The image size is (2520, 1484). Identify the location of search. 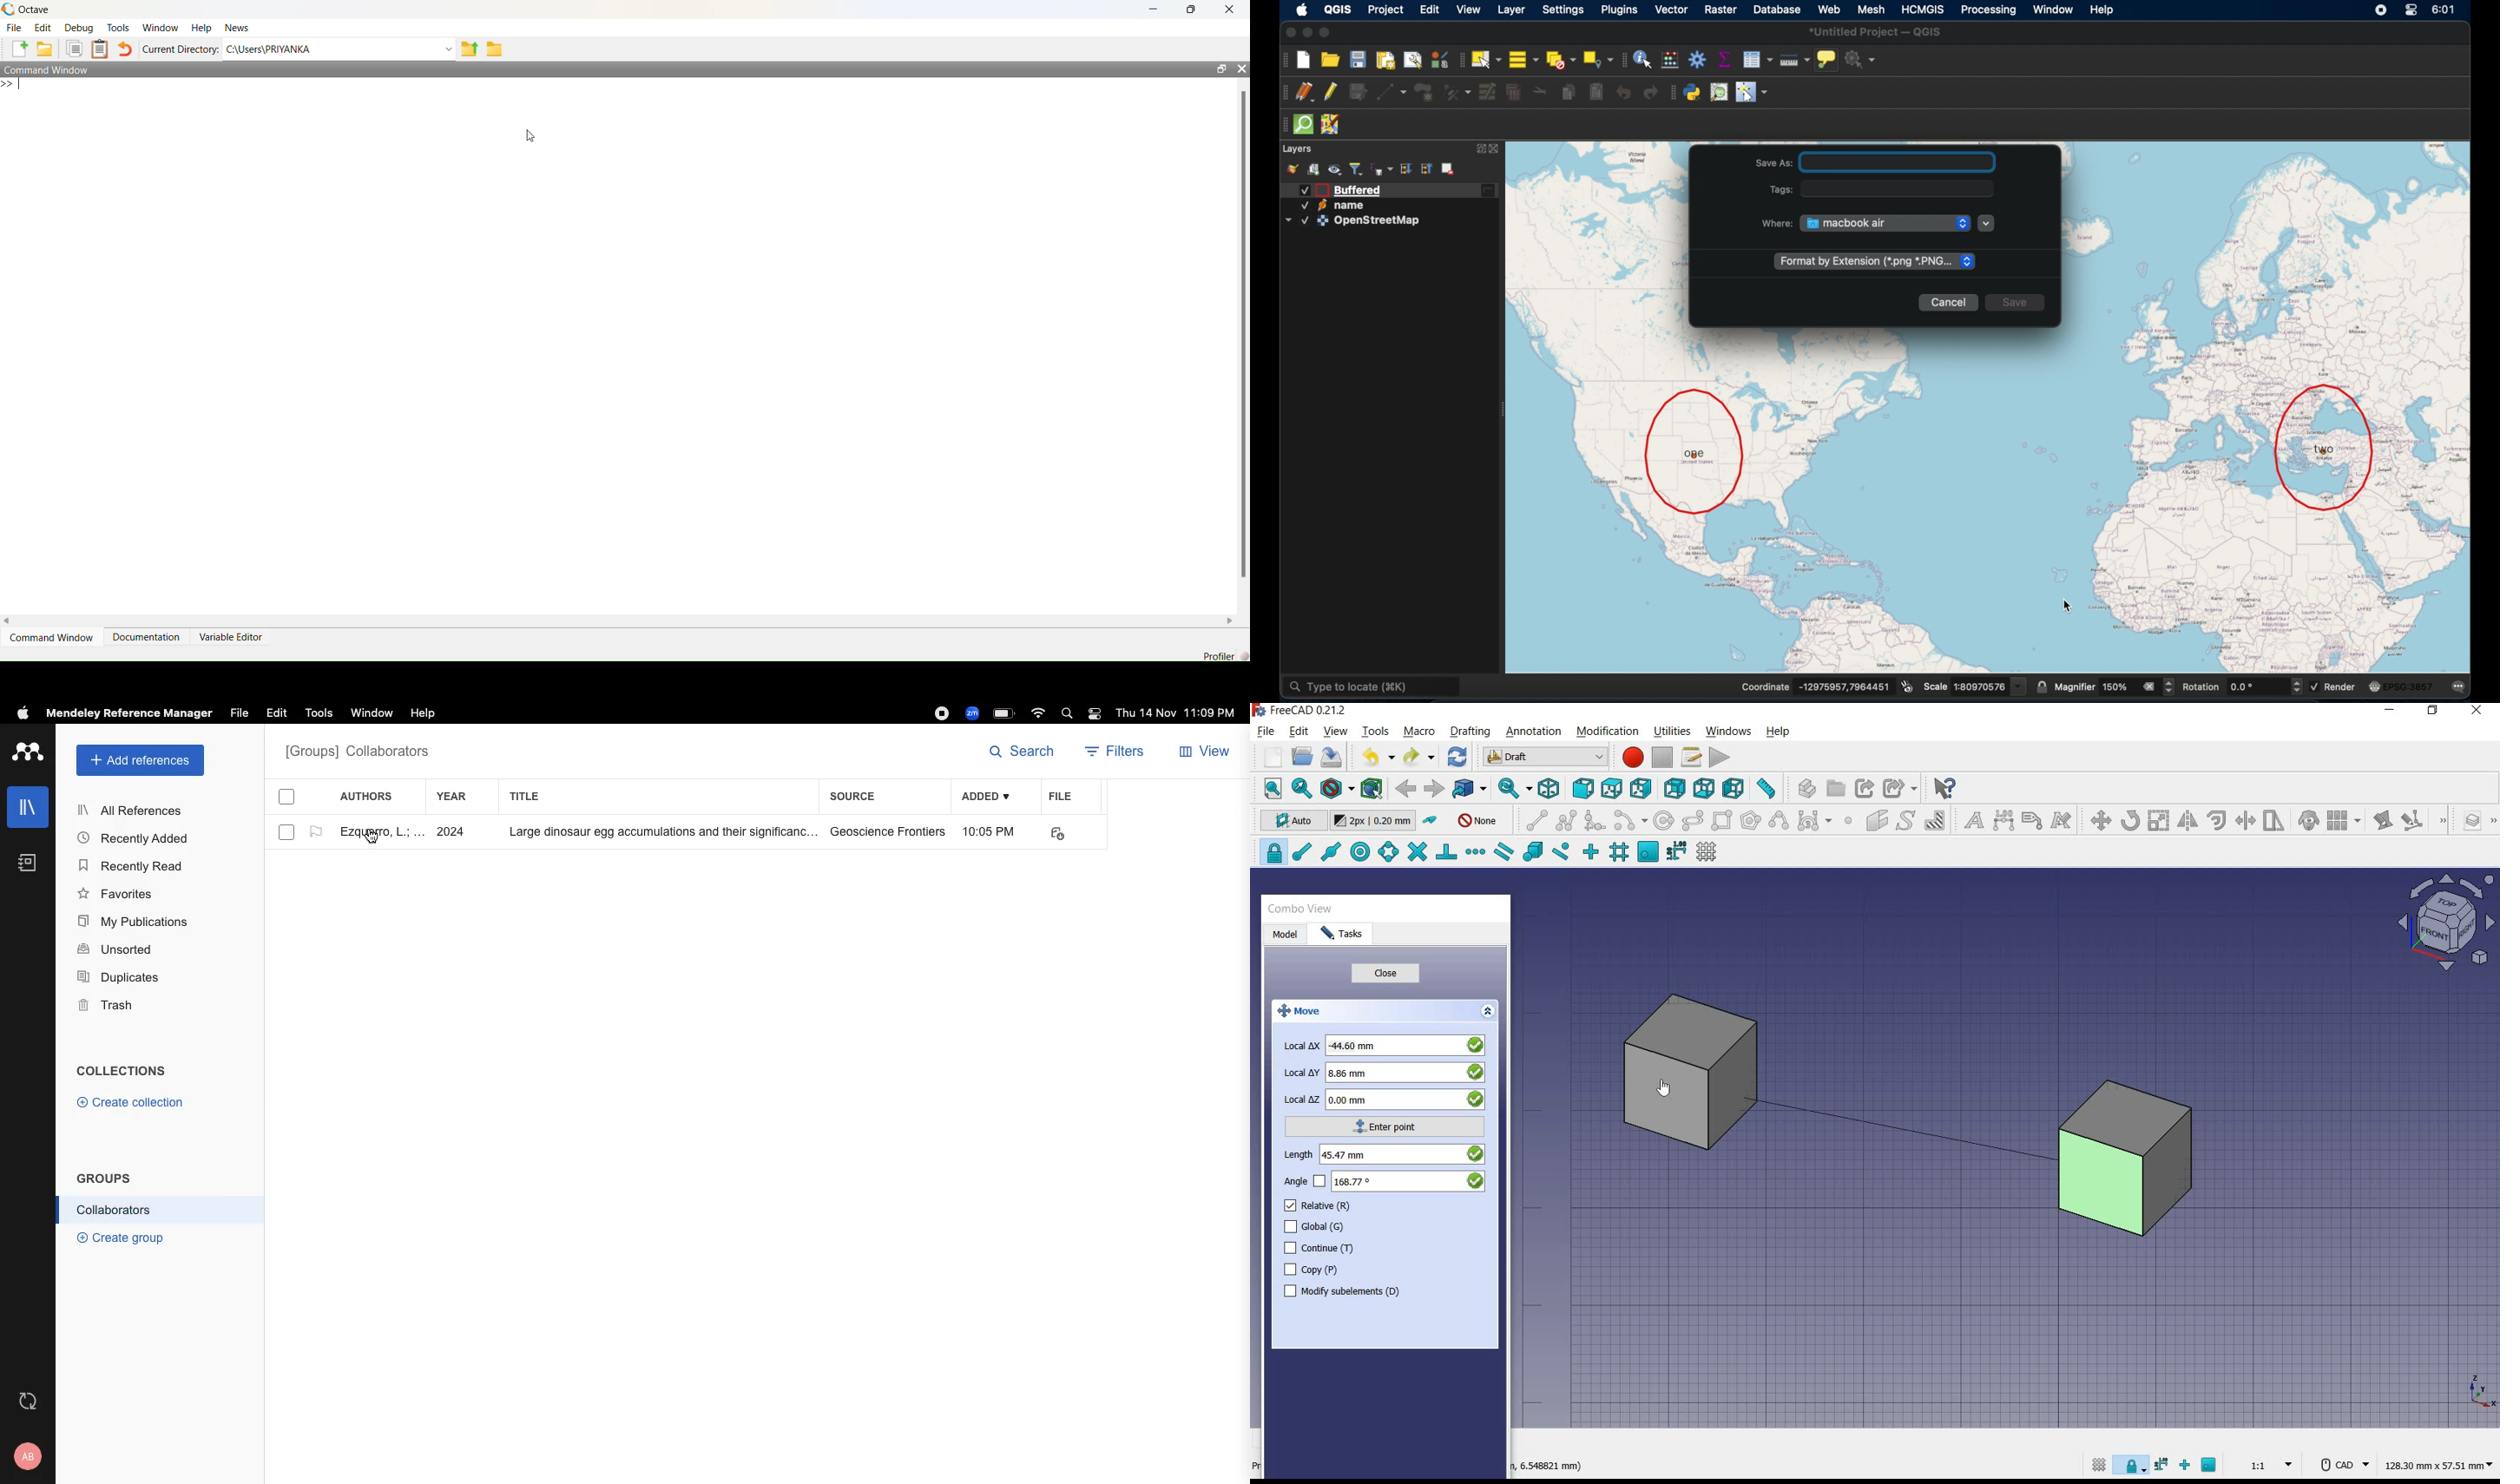
(1022, 752).